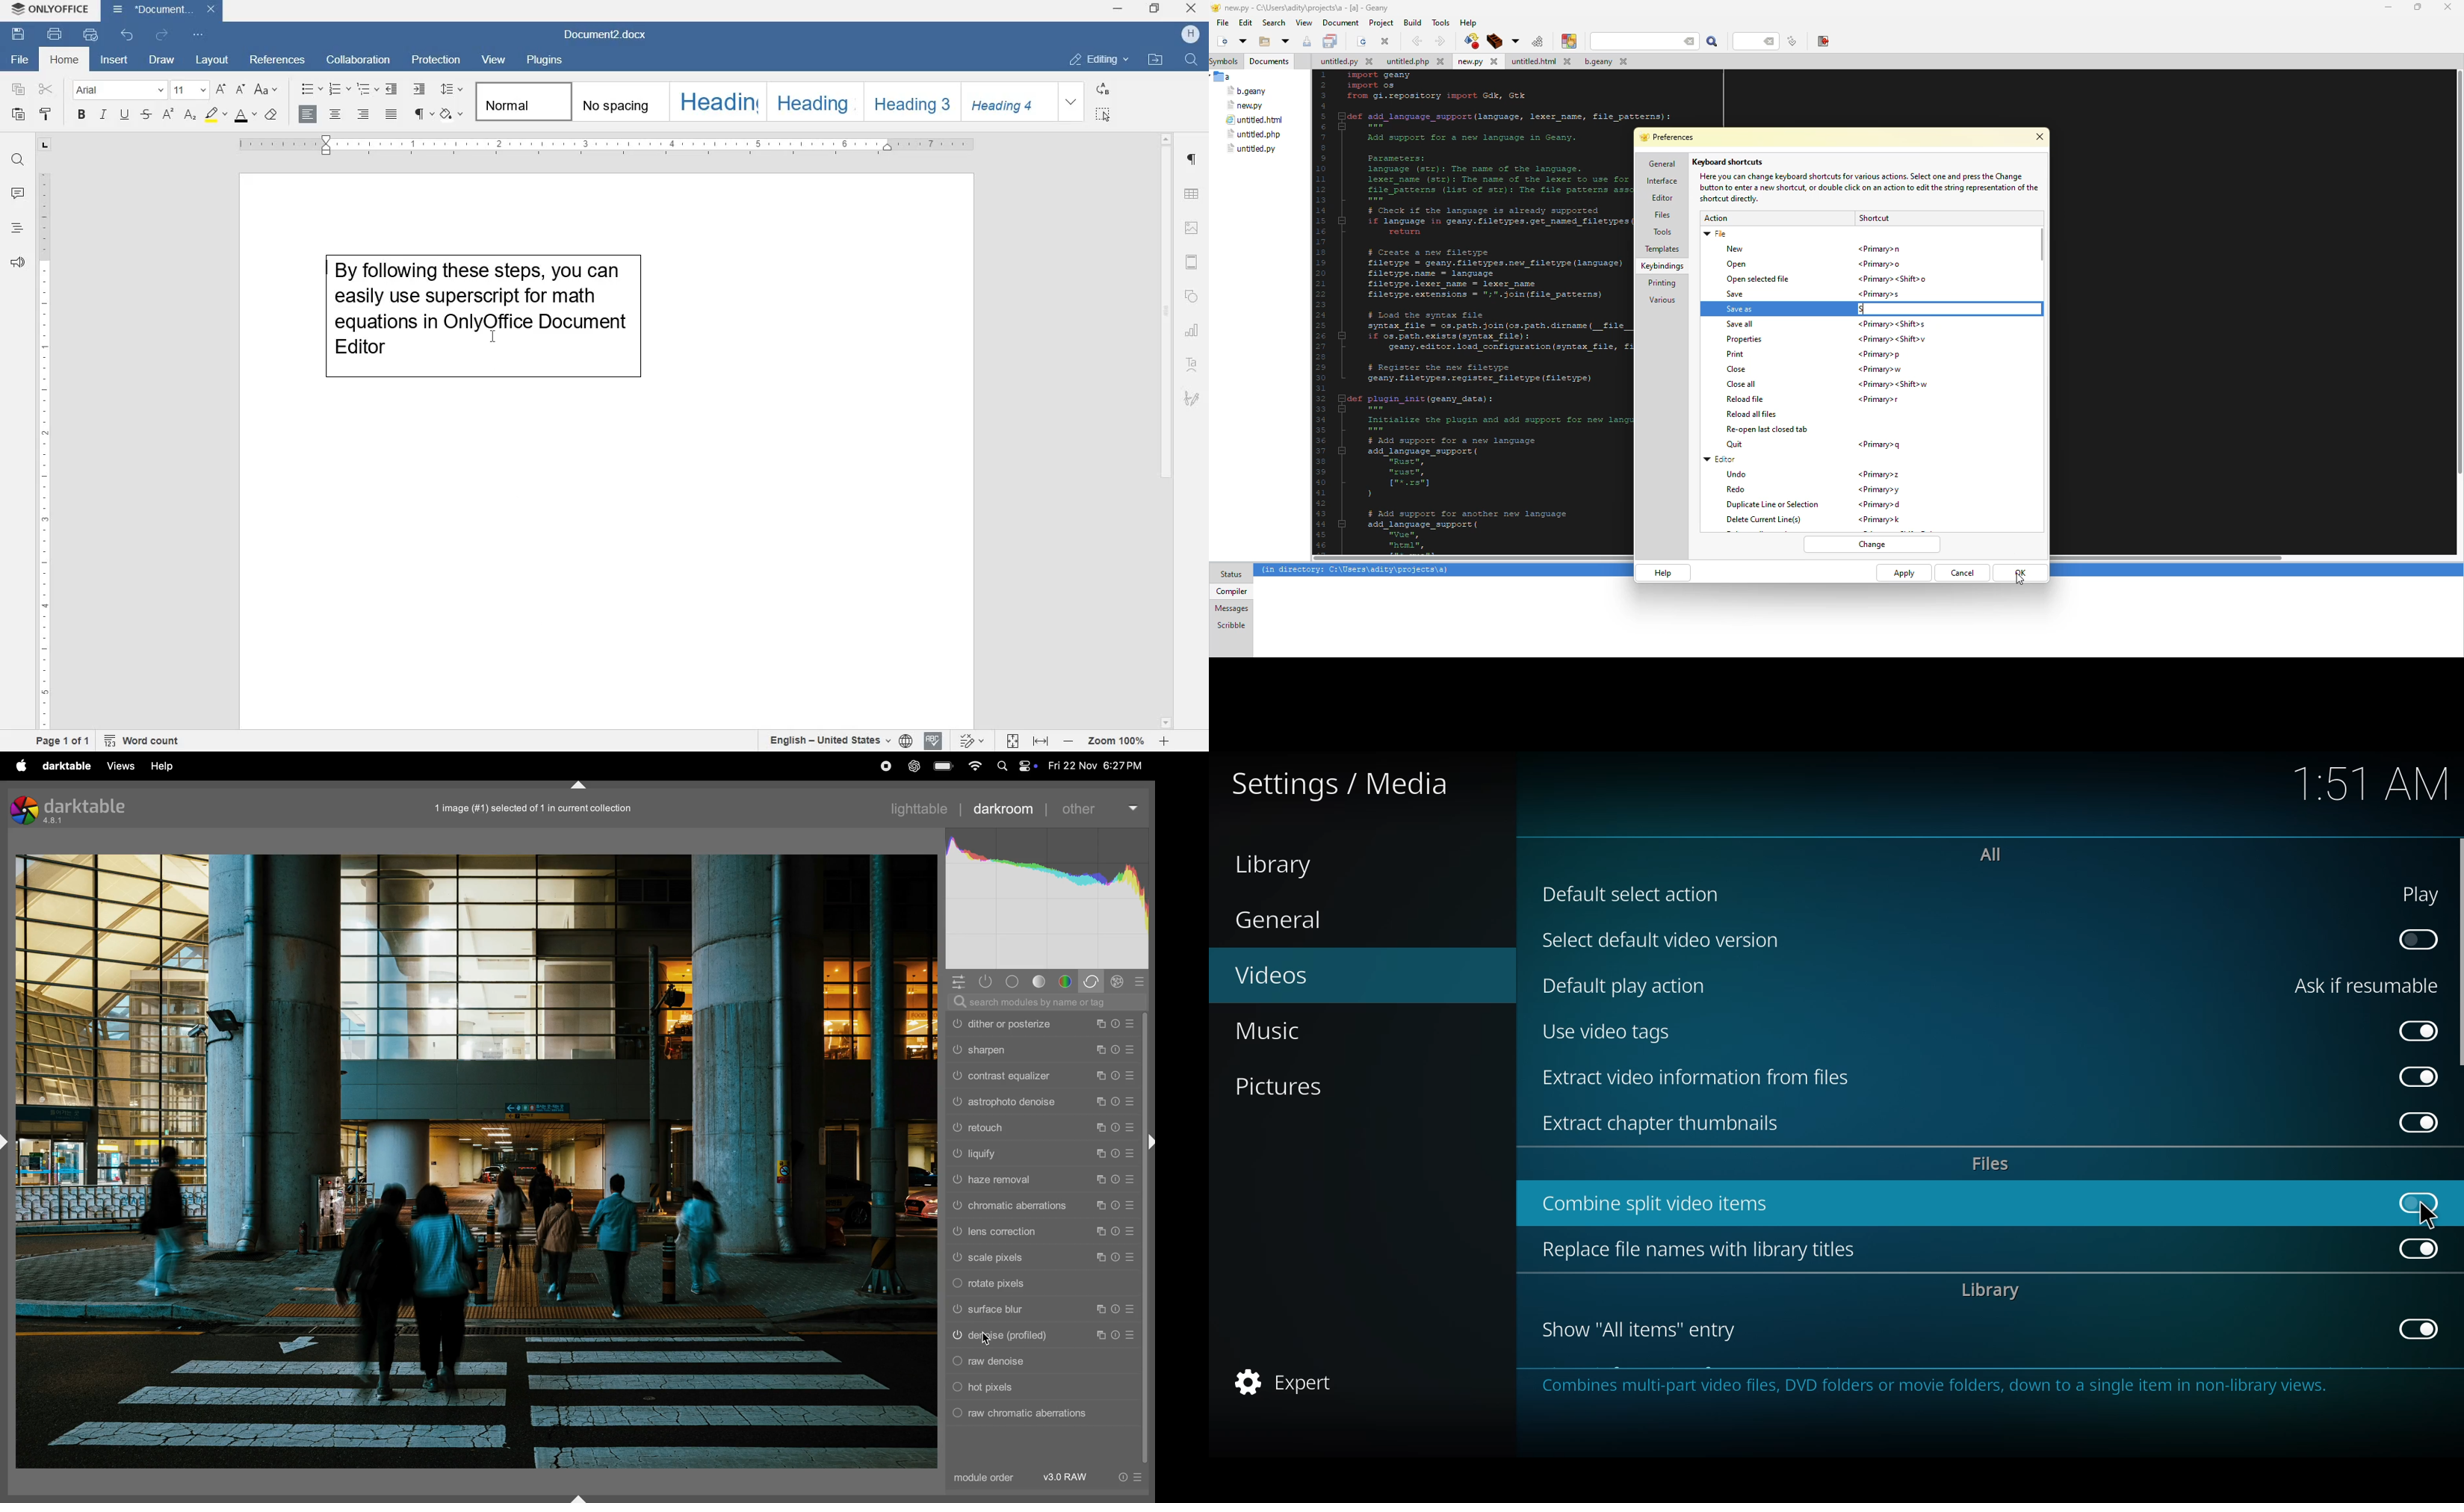 This screenshot has width=2464, height=1512. What do you see at coordinates (1193, 195) in the screenshot?
I see `table` at bounding box center [1193, 195].